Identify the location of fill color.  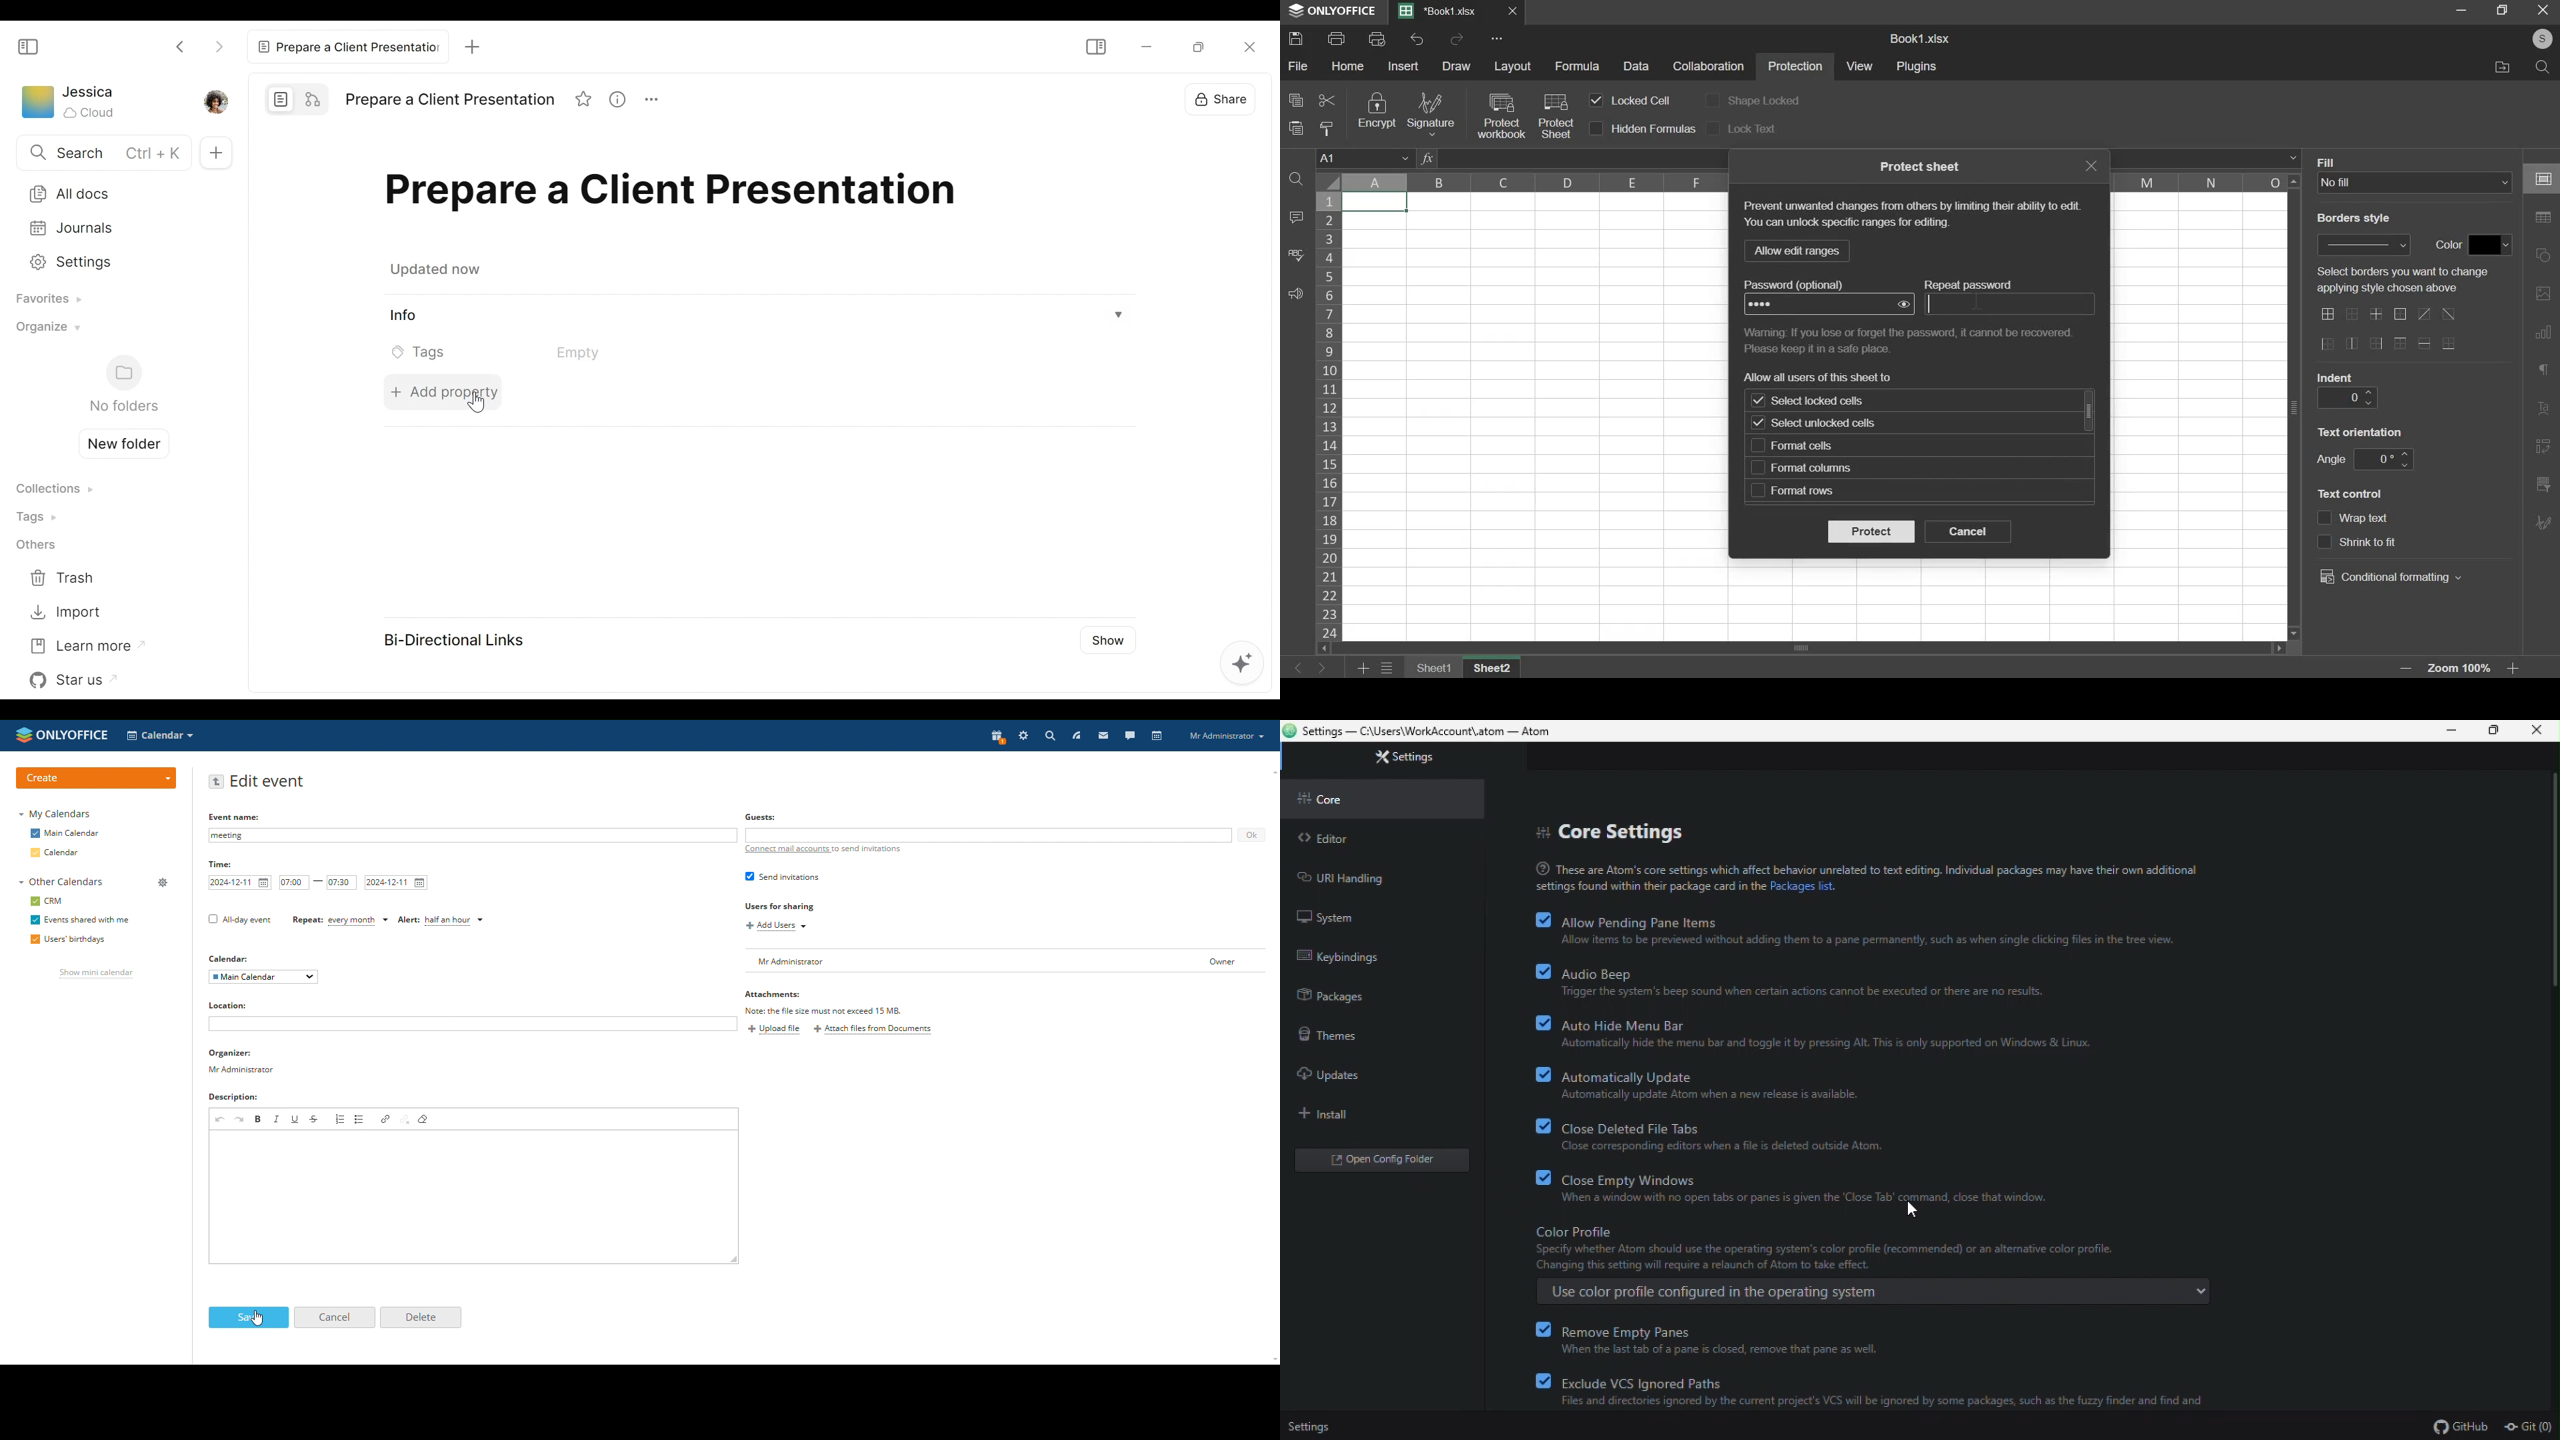
(2490, 245).